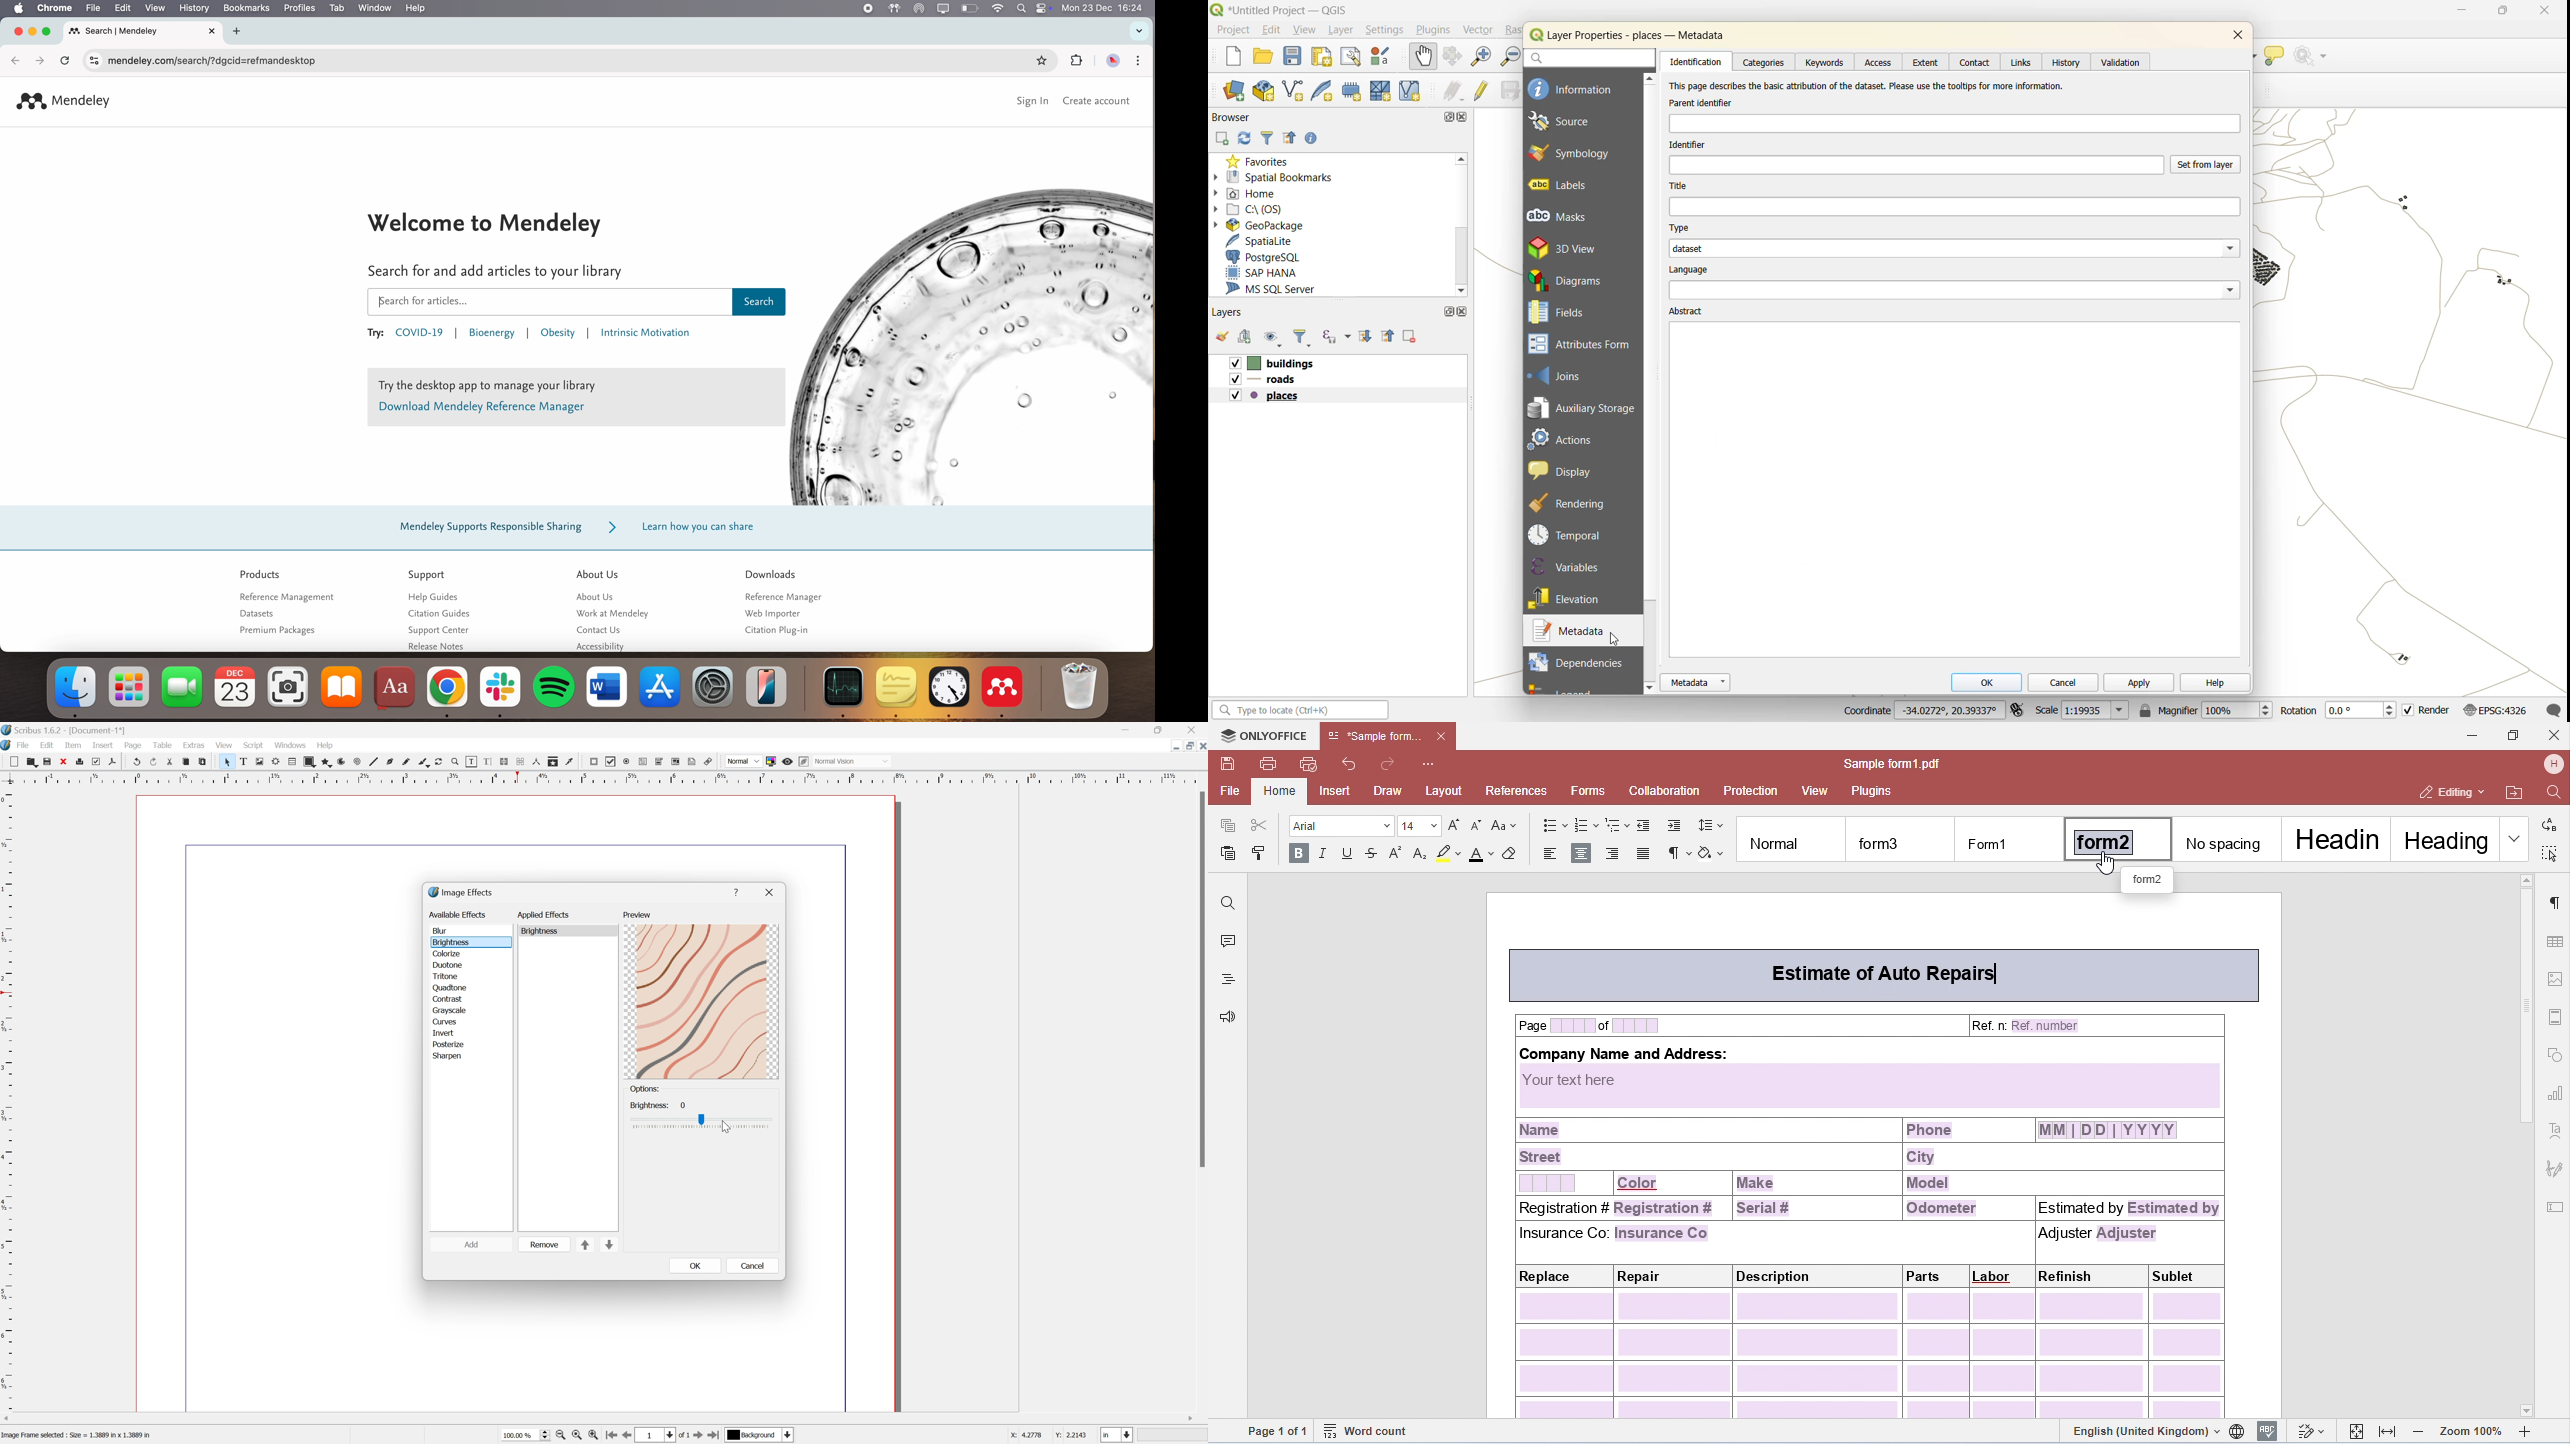 This screenshot has width=2576, height=1456. What do you see at coordinates (1572, 566) in the screenshot?
I see `variables` at bounding box center [1572, 566].